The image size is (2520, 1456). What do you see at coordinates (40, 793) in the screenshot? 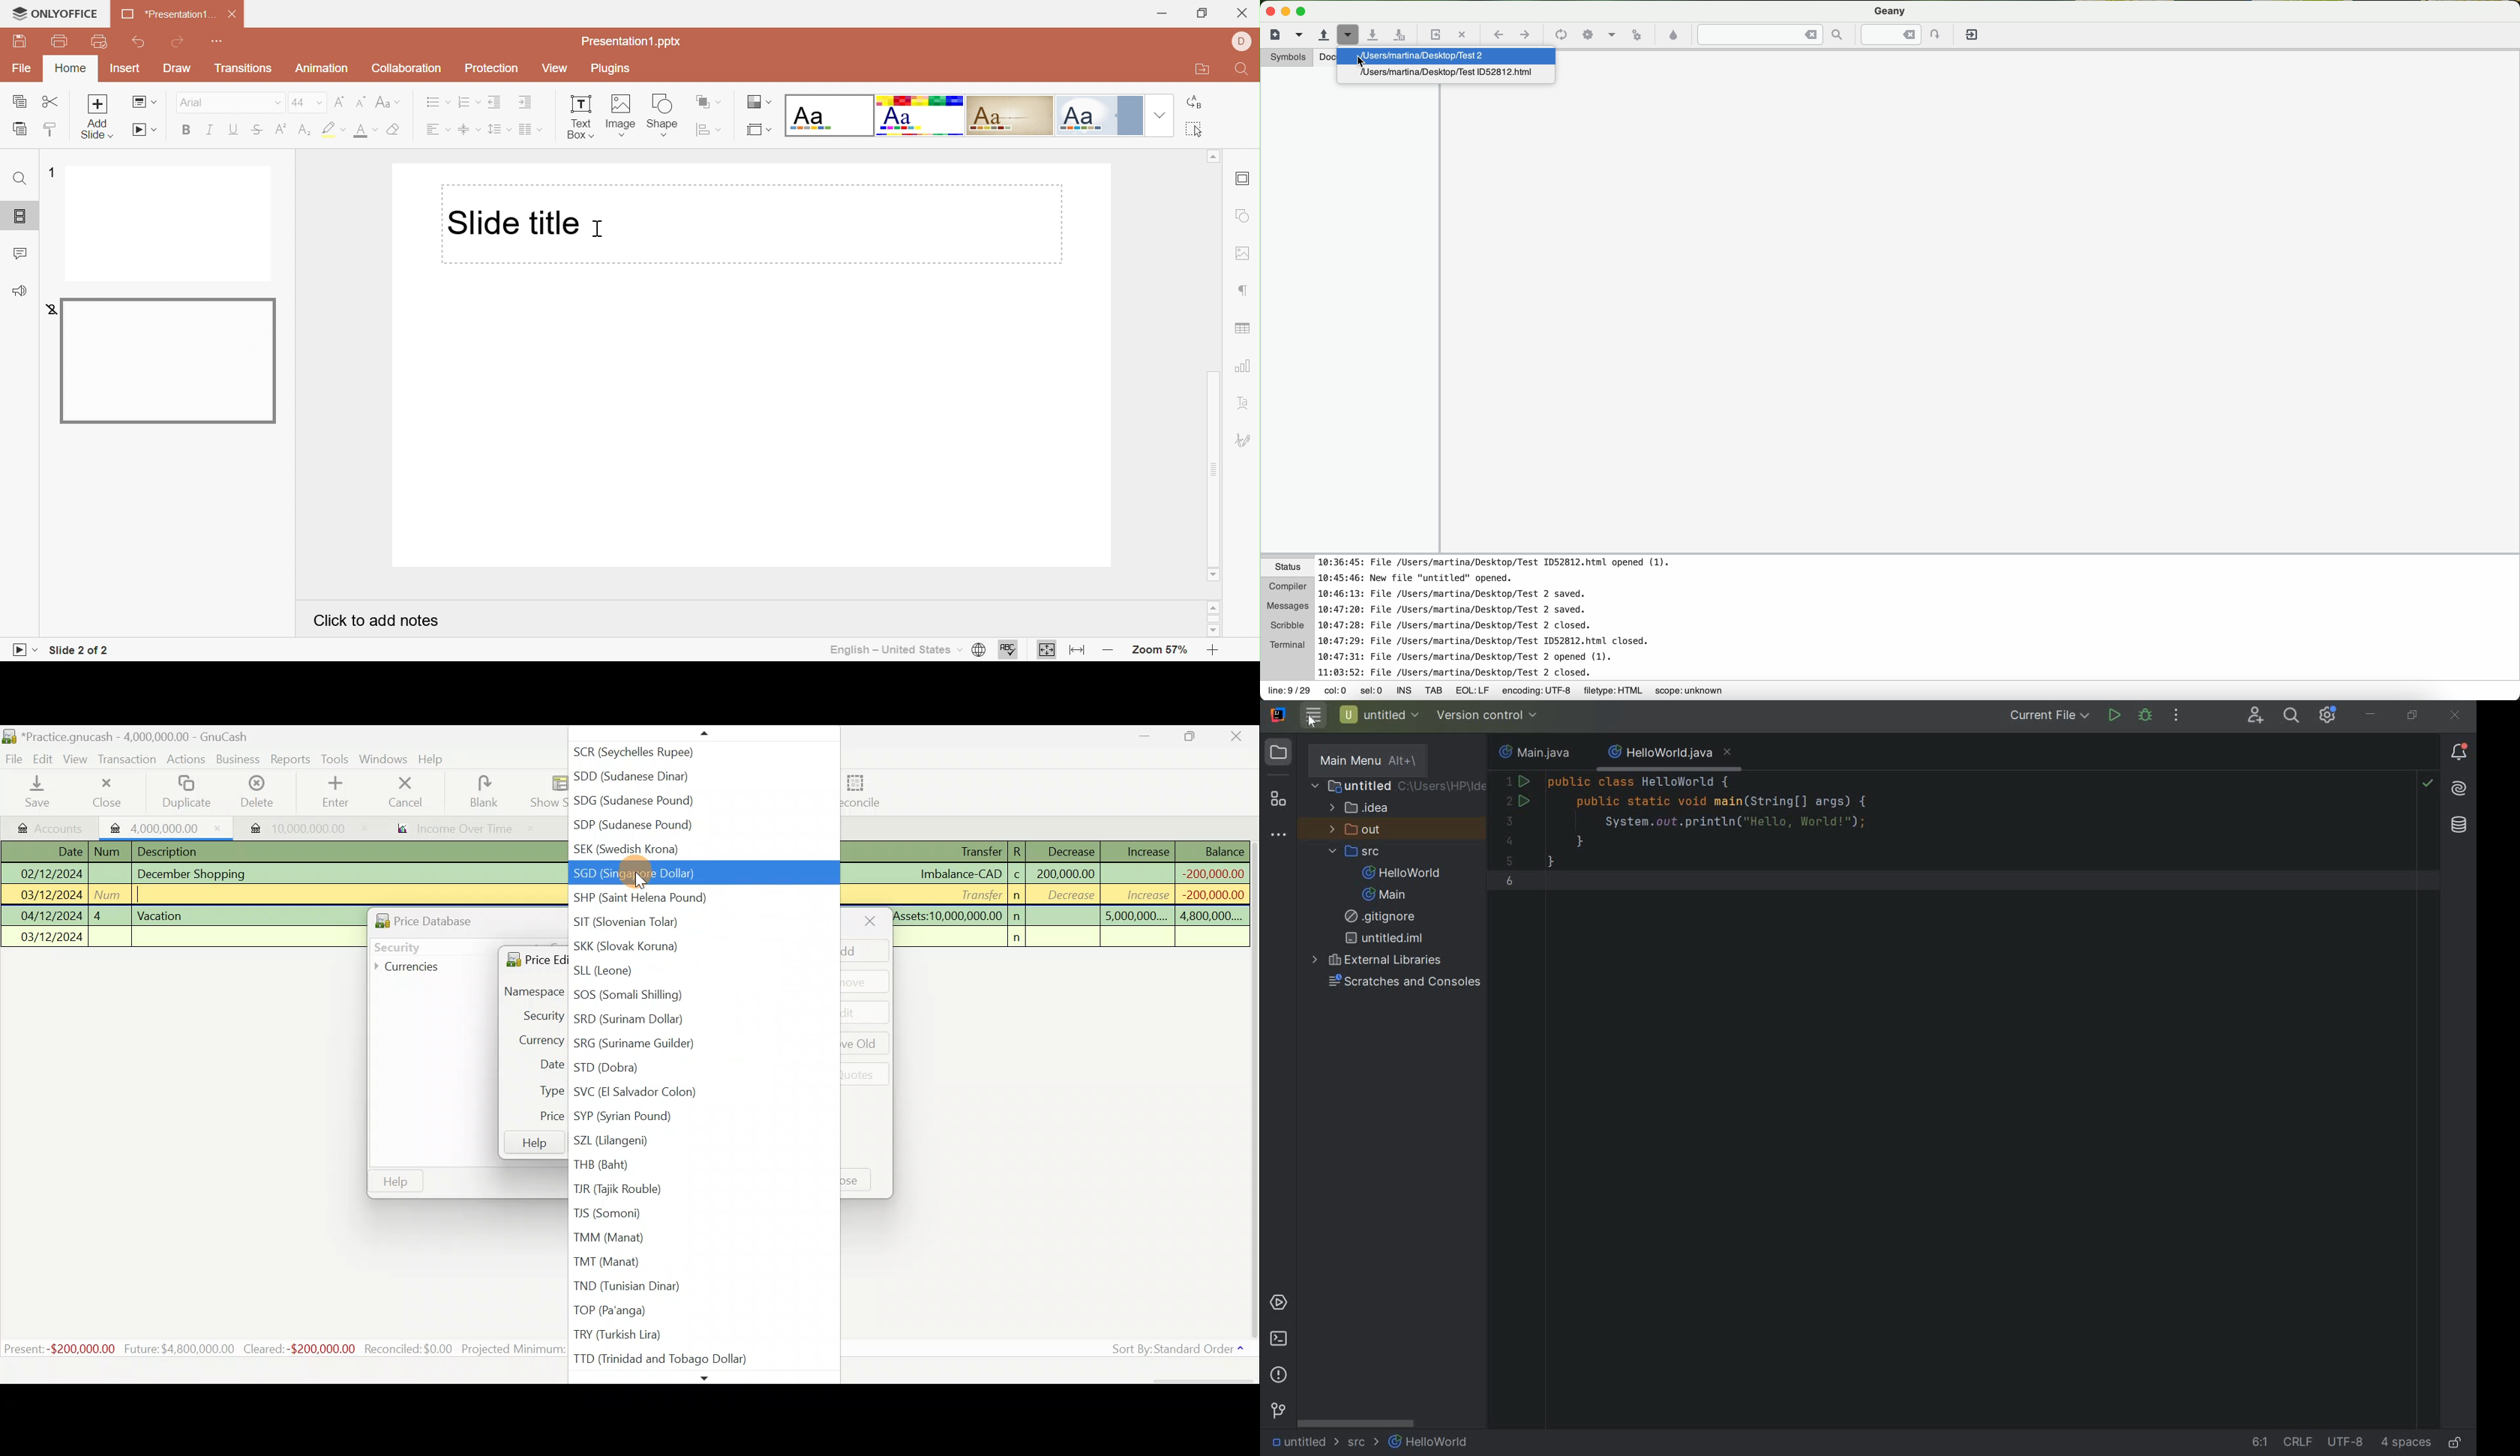
I see `Save` at bounding box center [40, 793].